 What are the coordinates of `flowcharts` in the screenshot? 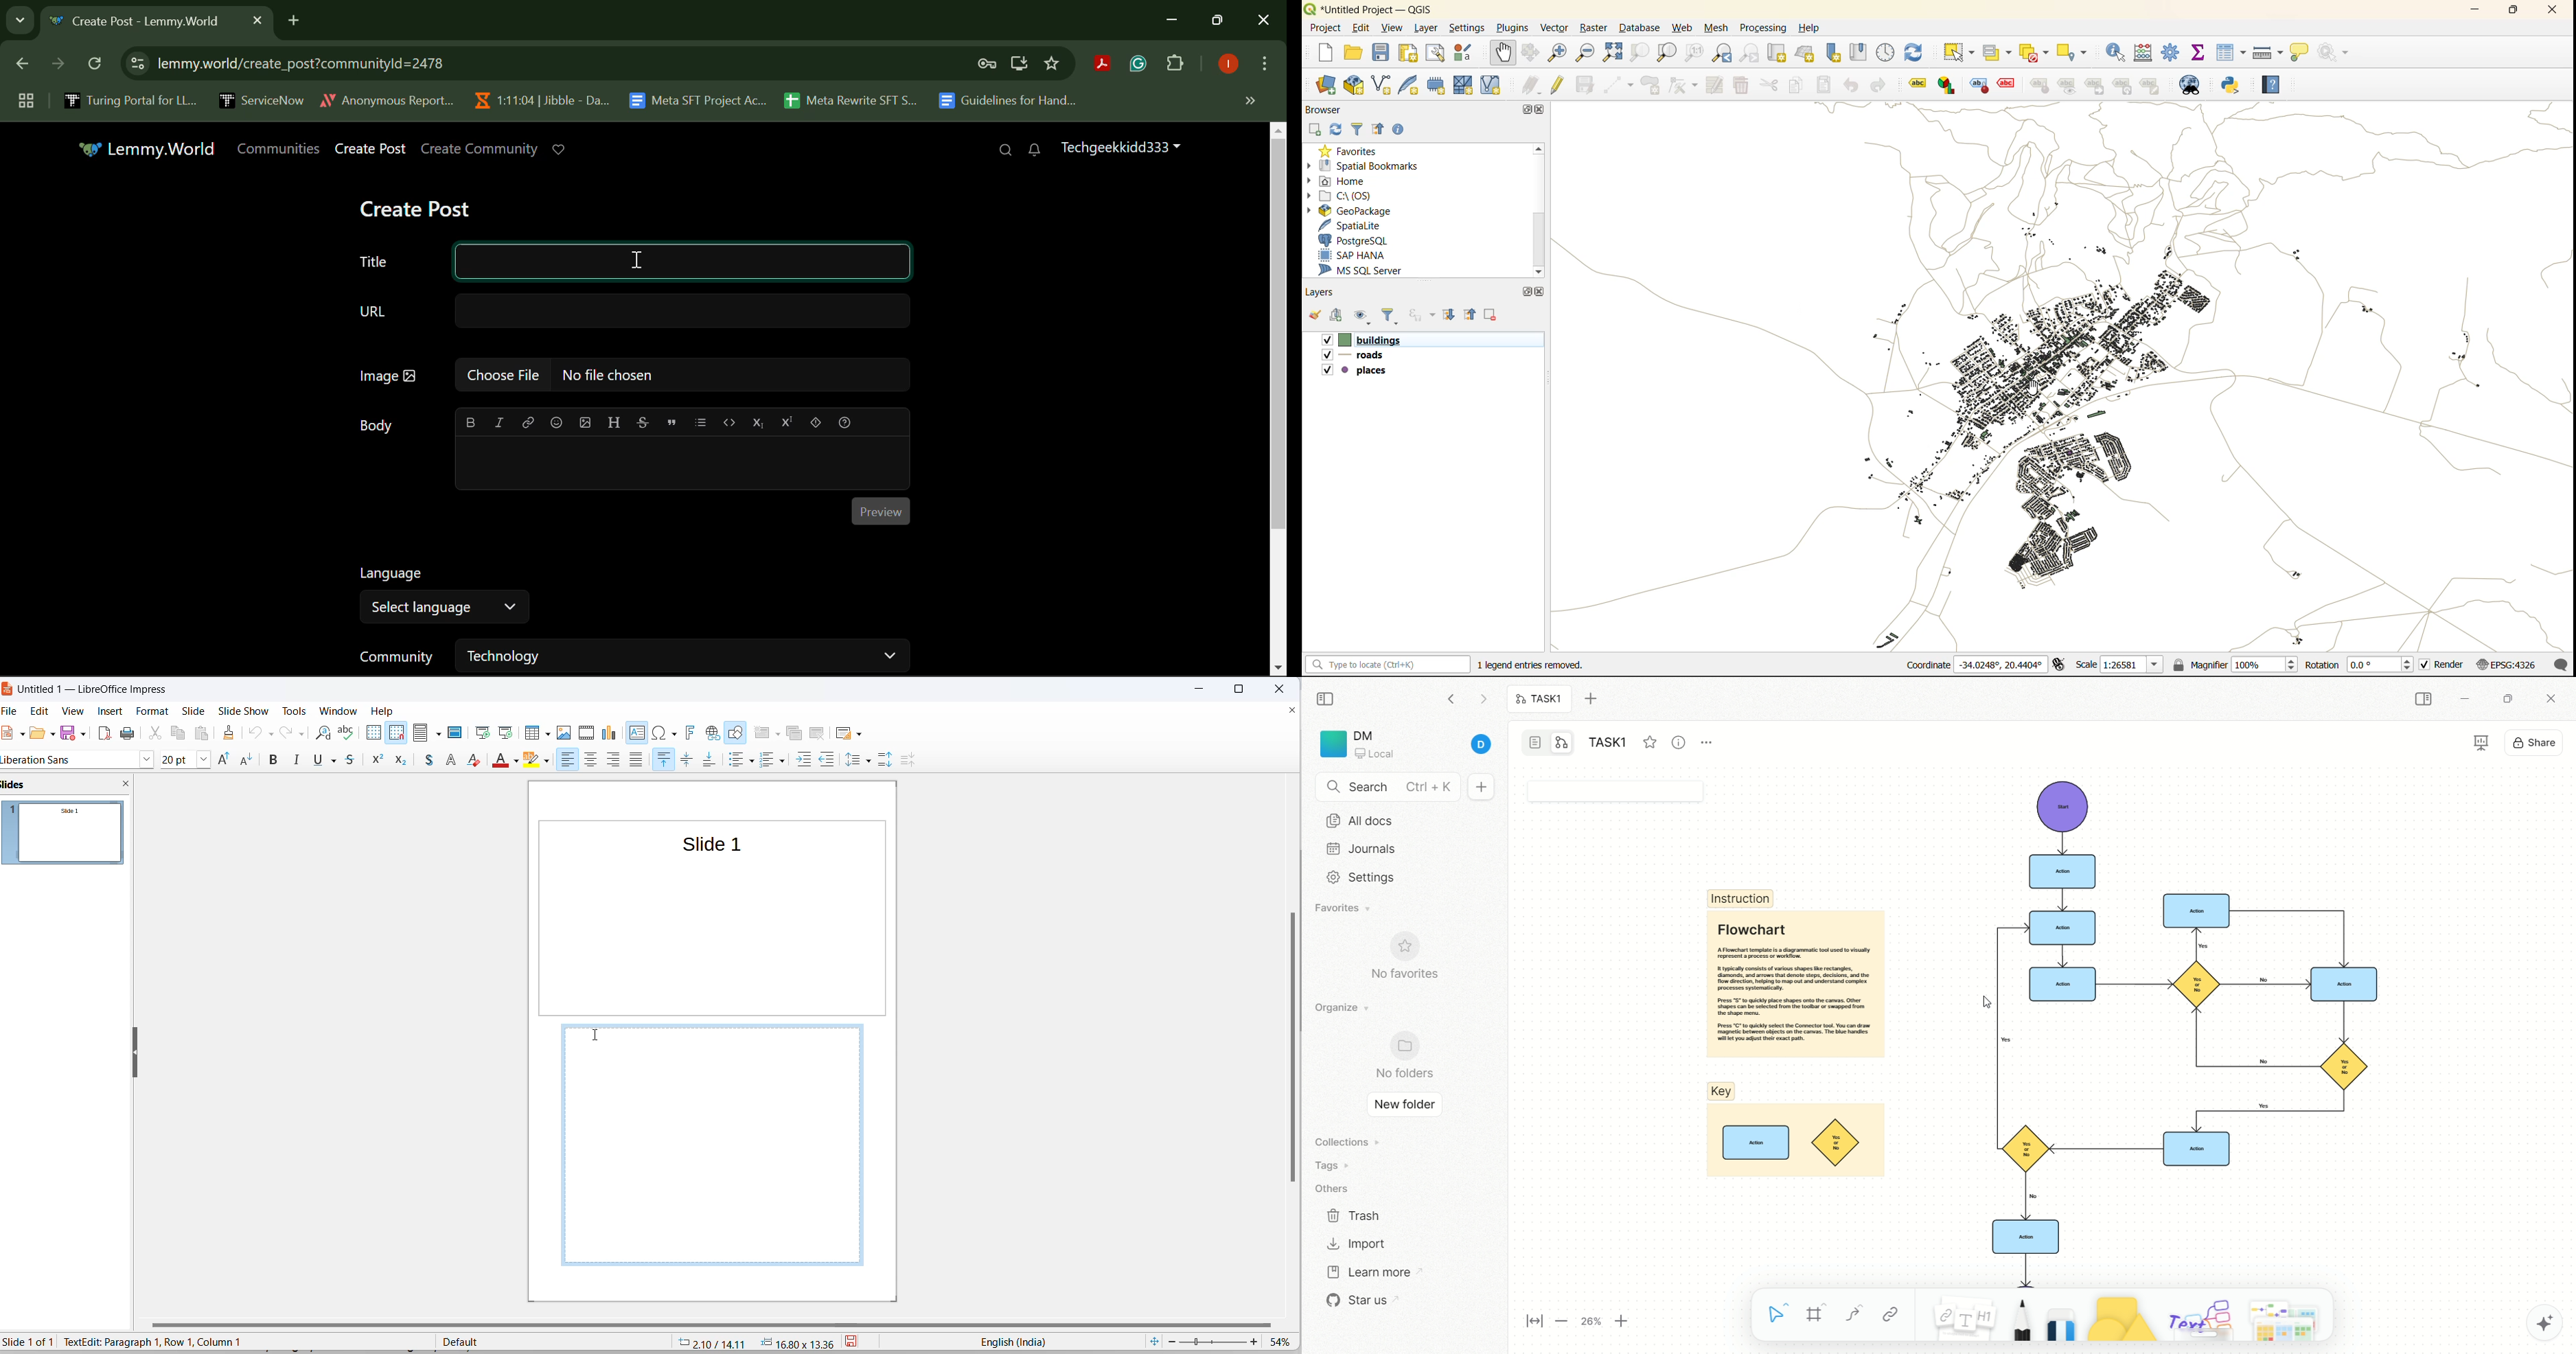 It's located at (383, 762).